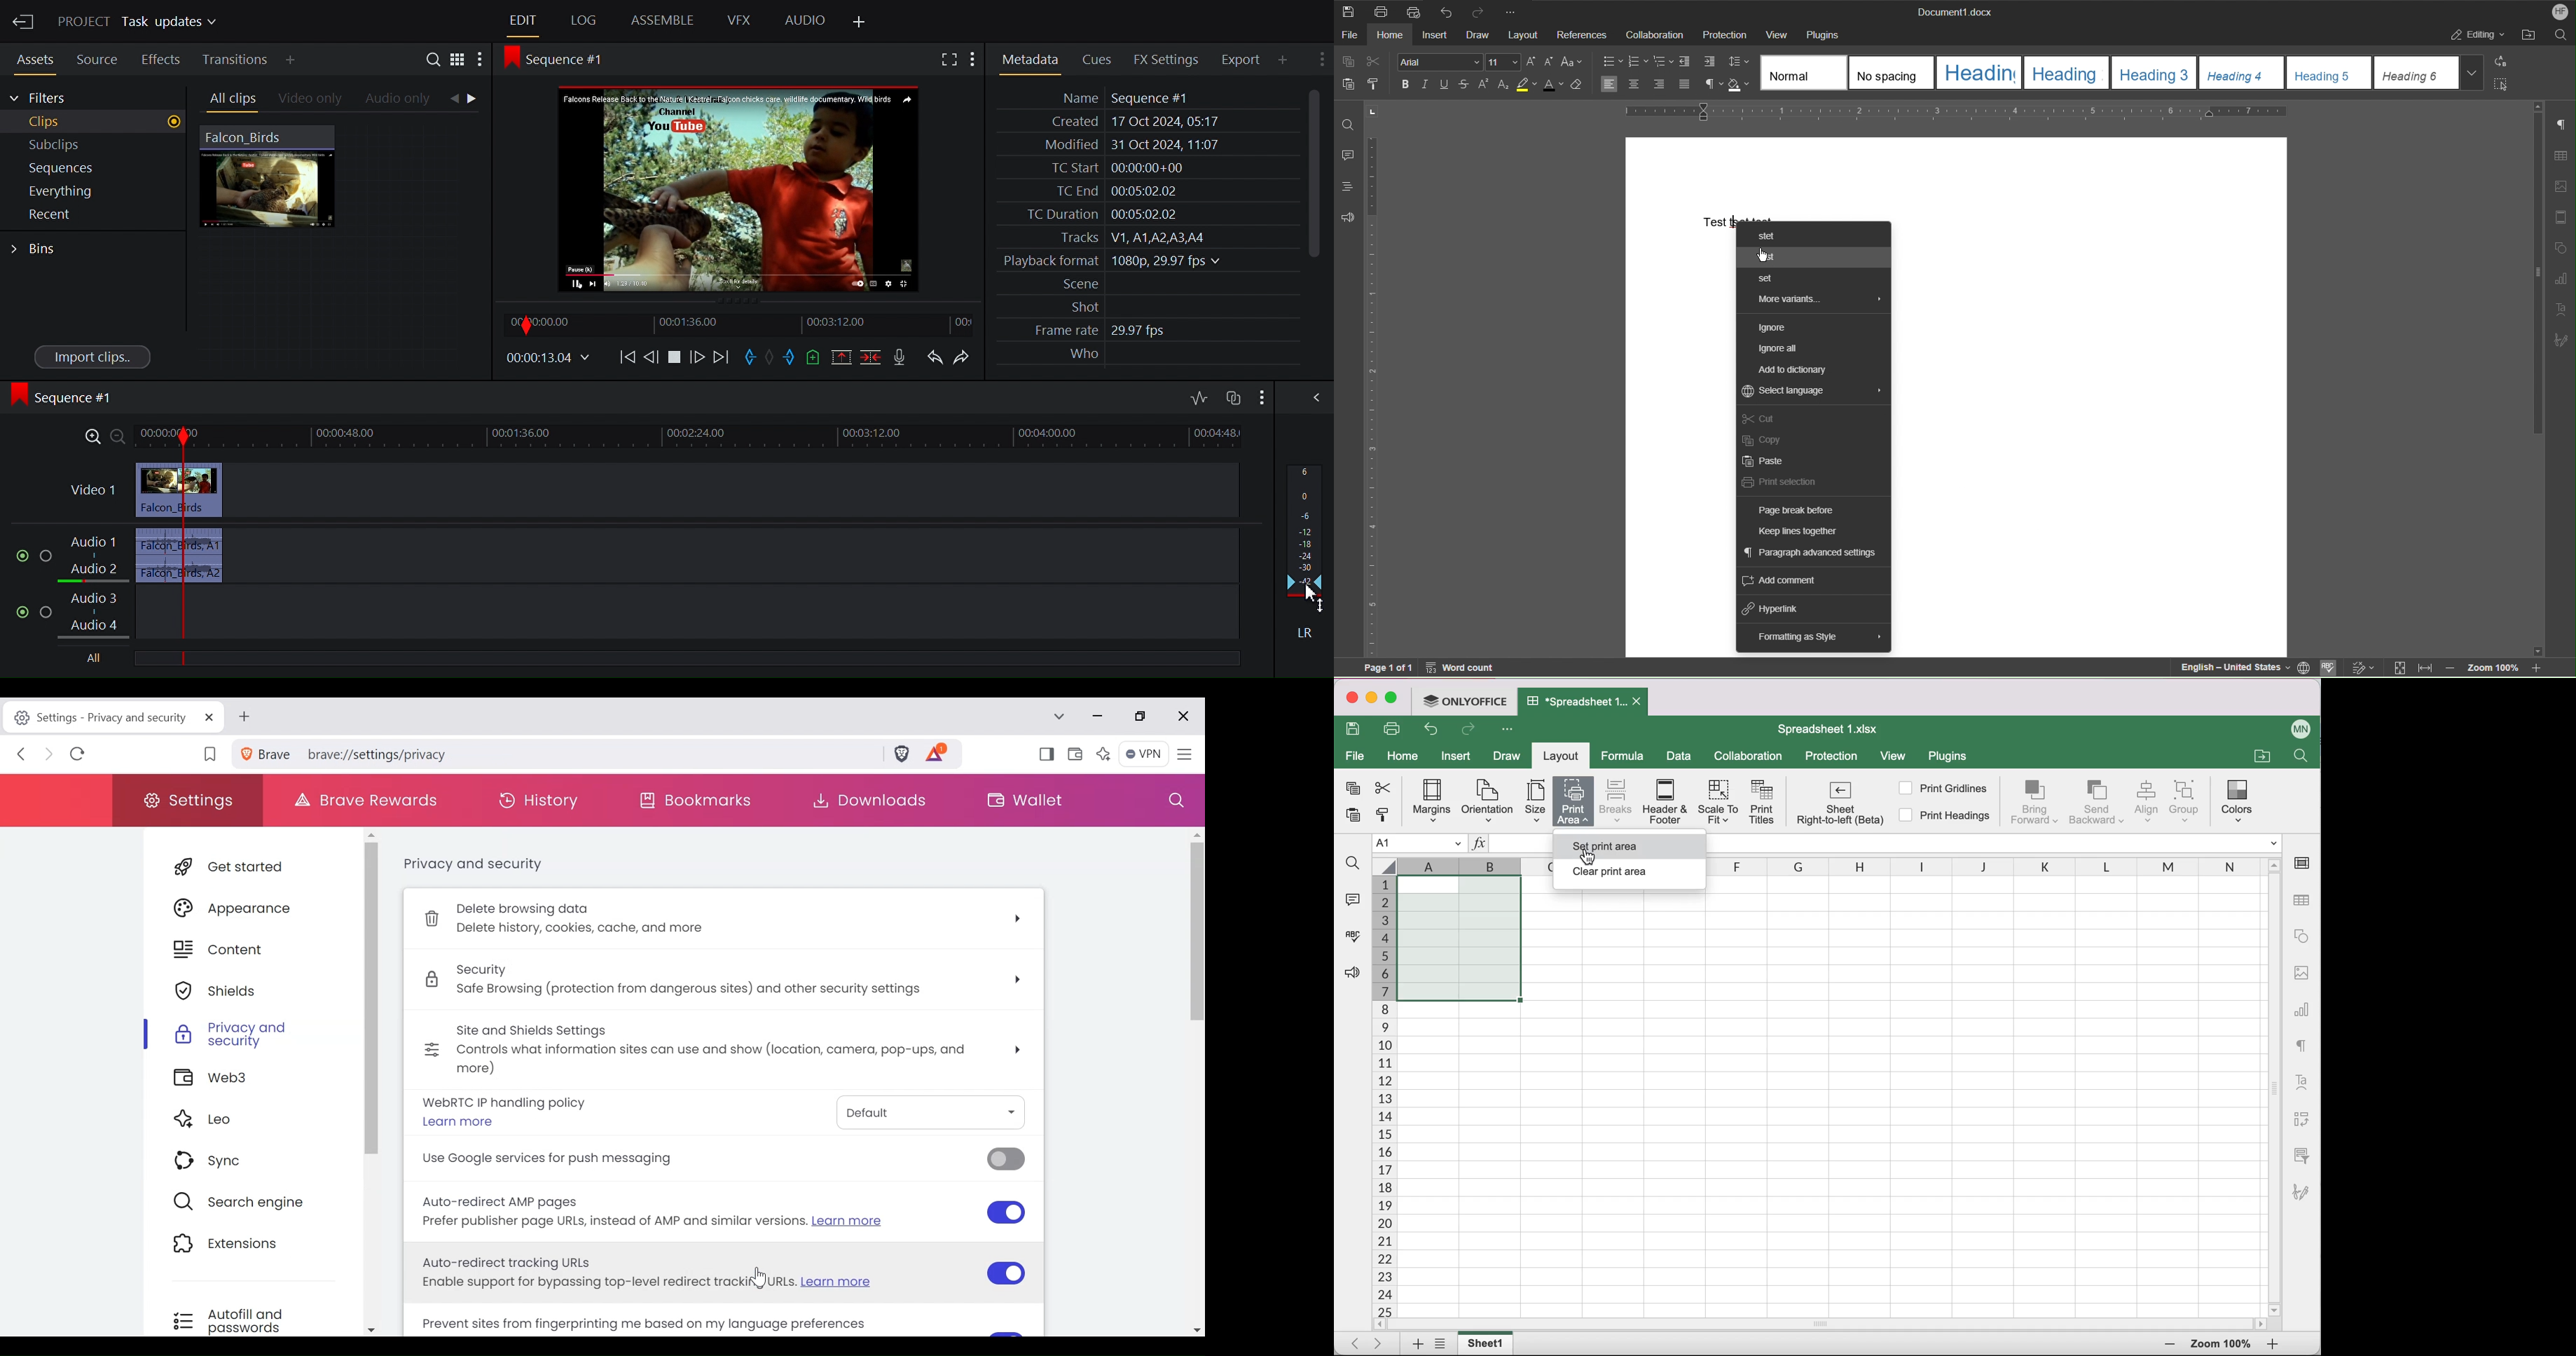 The height and width of the screenshot is (1372, 2576). I want to click on Collaboration, so click(1653, 34).